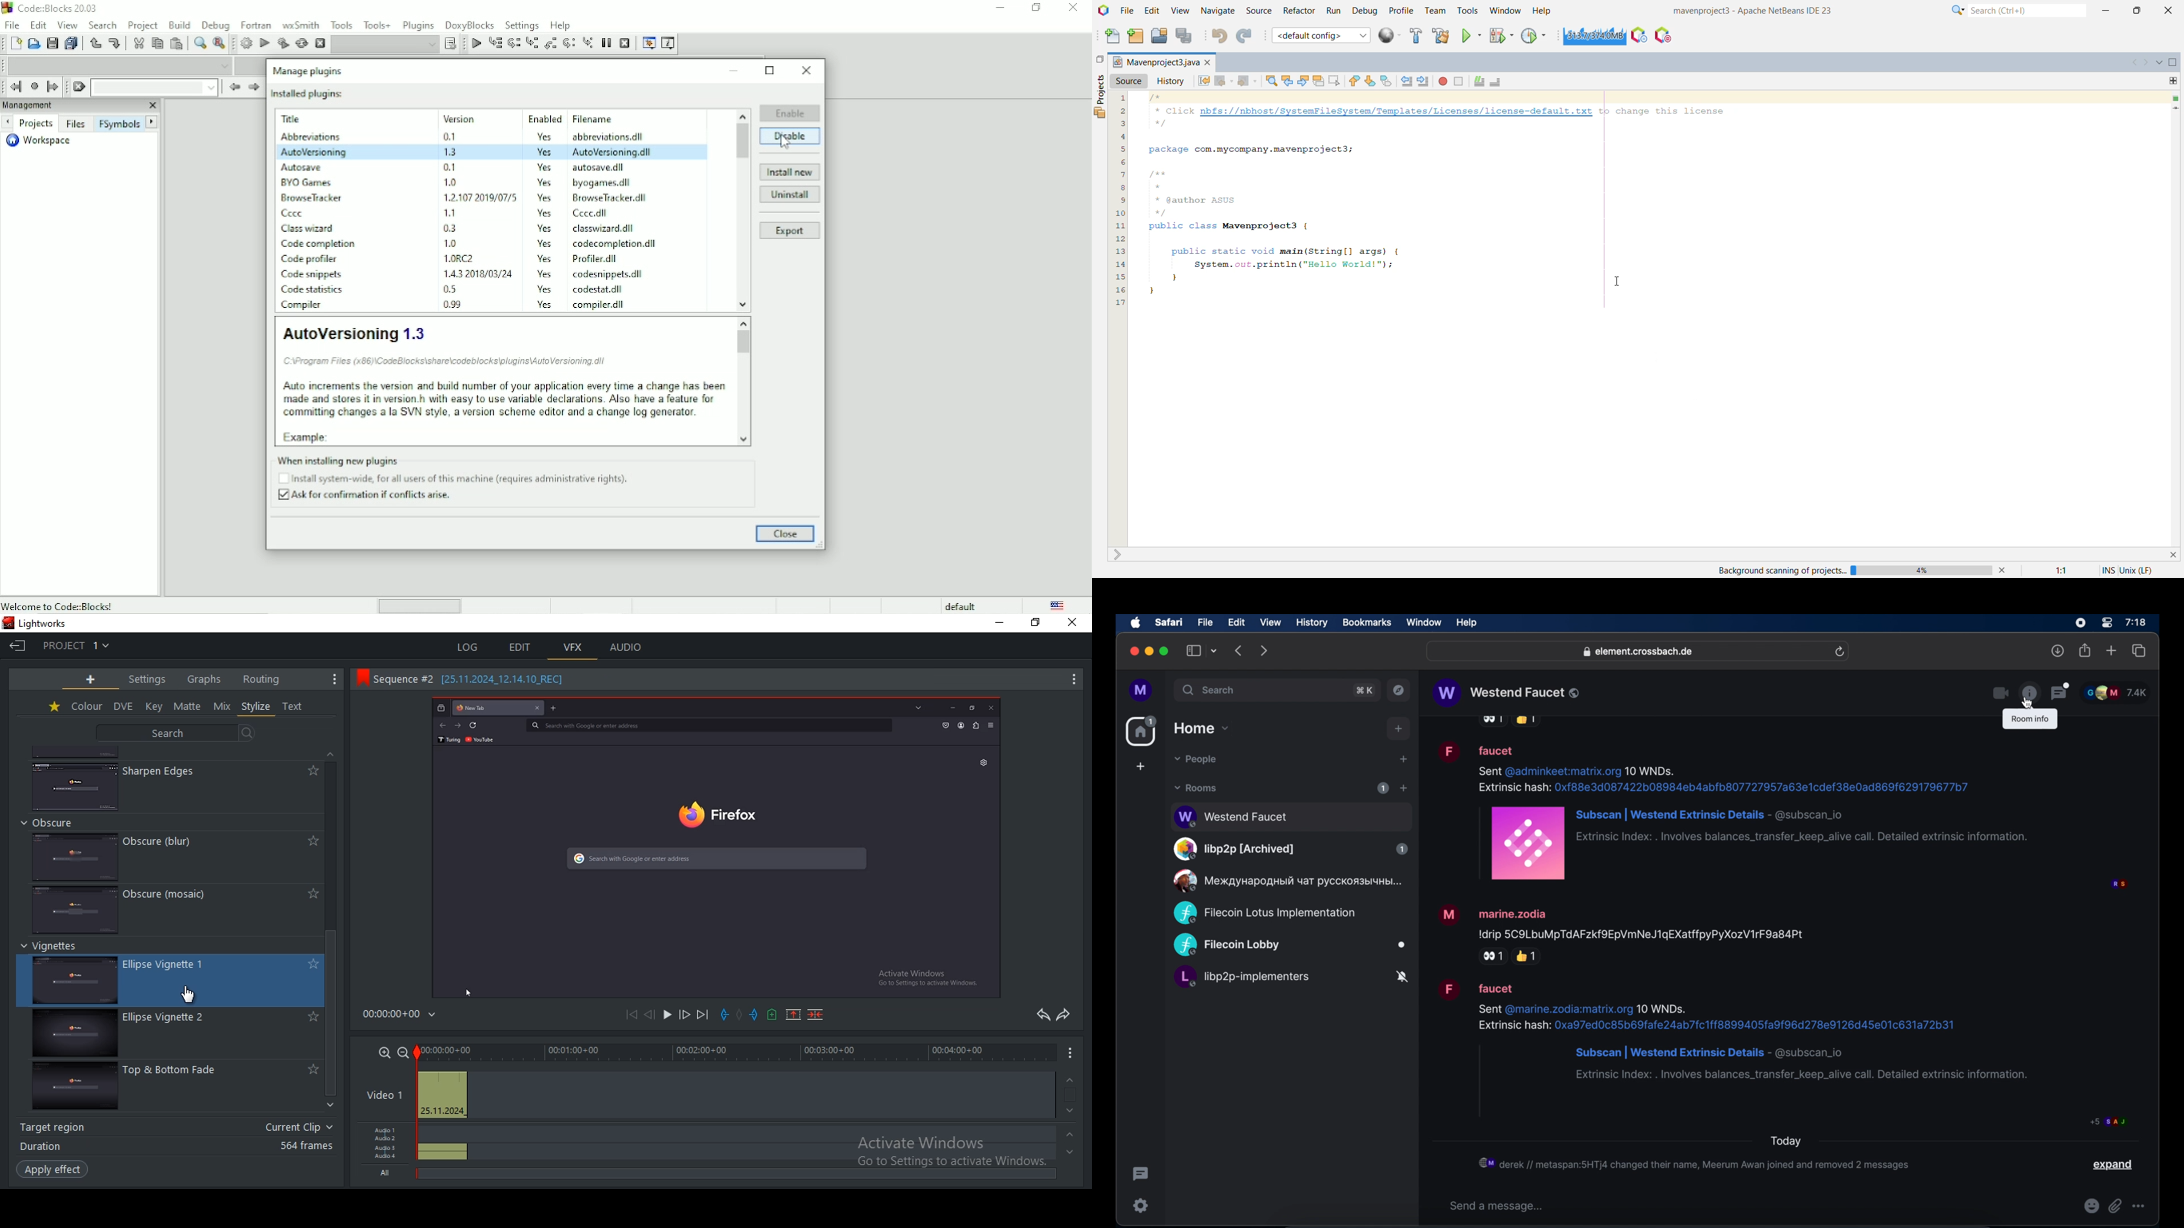  I want to click on home dropdown, so click(1201, 728).